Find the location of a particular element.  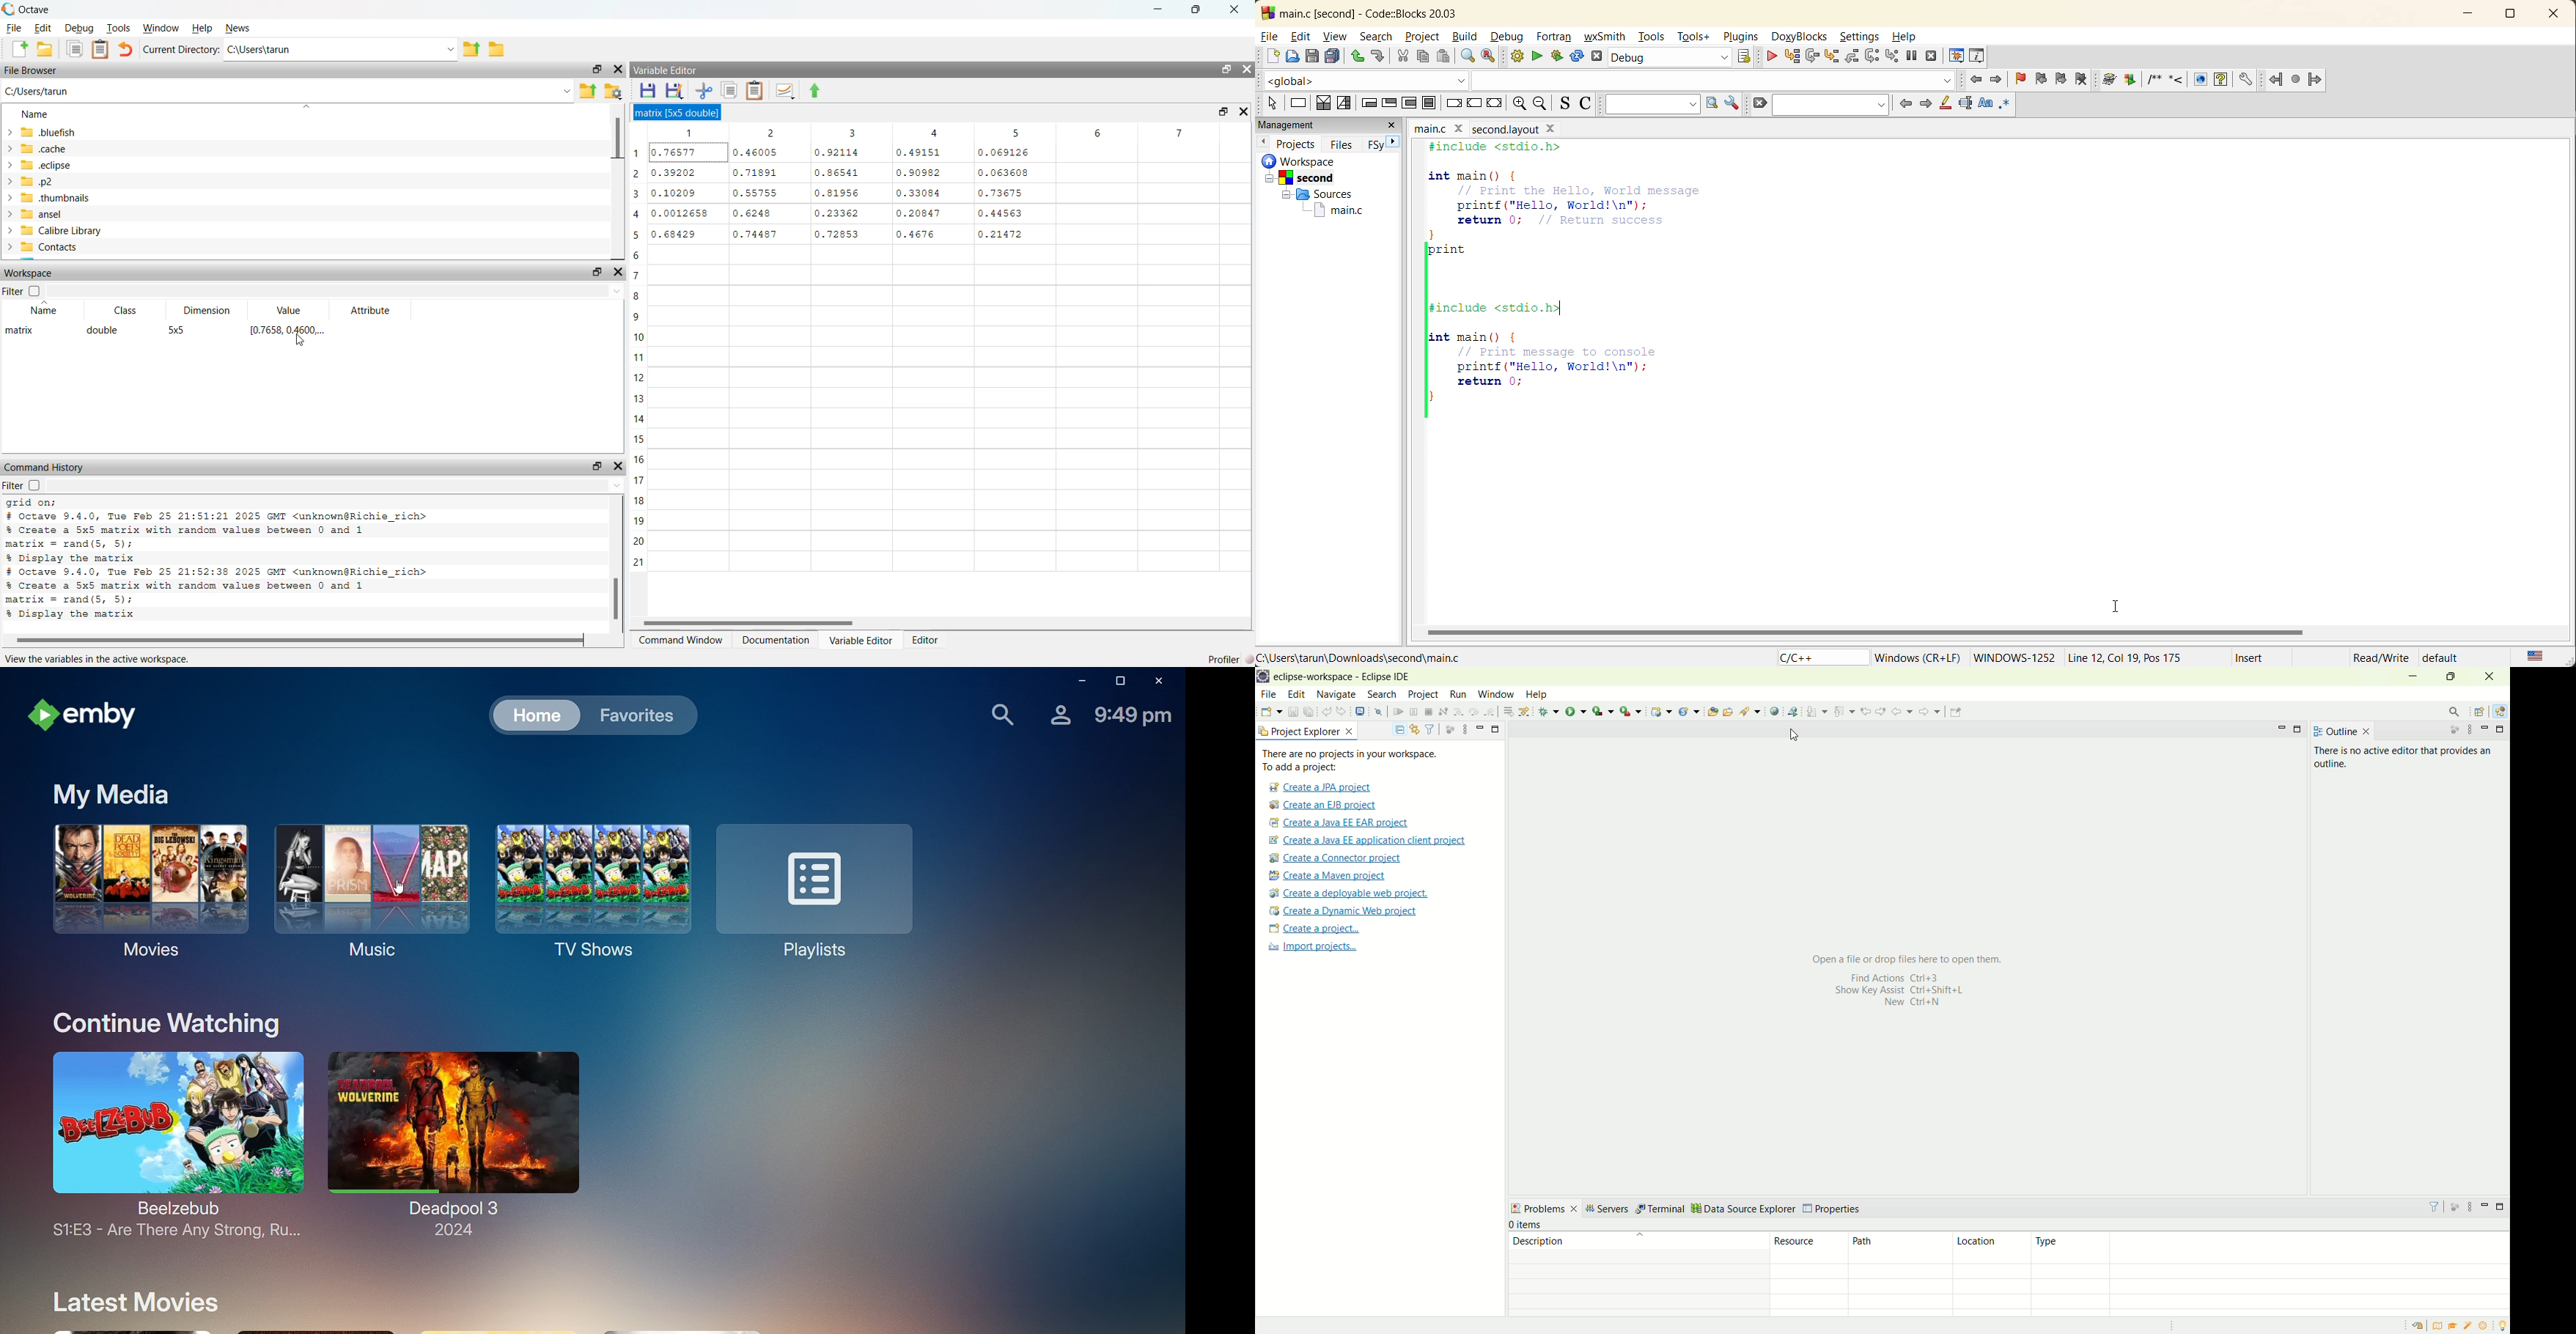

debugging windows is located at coordinates (1956, 55).